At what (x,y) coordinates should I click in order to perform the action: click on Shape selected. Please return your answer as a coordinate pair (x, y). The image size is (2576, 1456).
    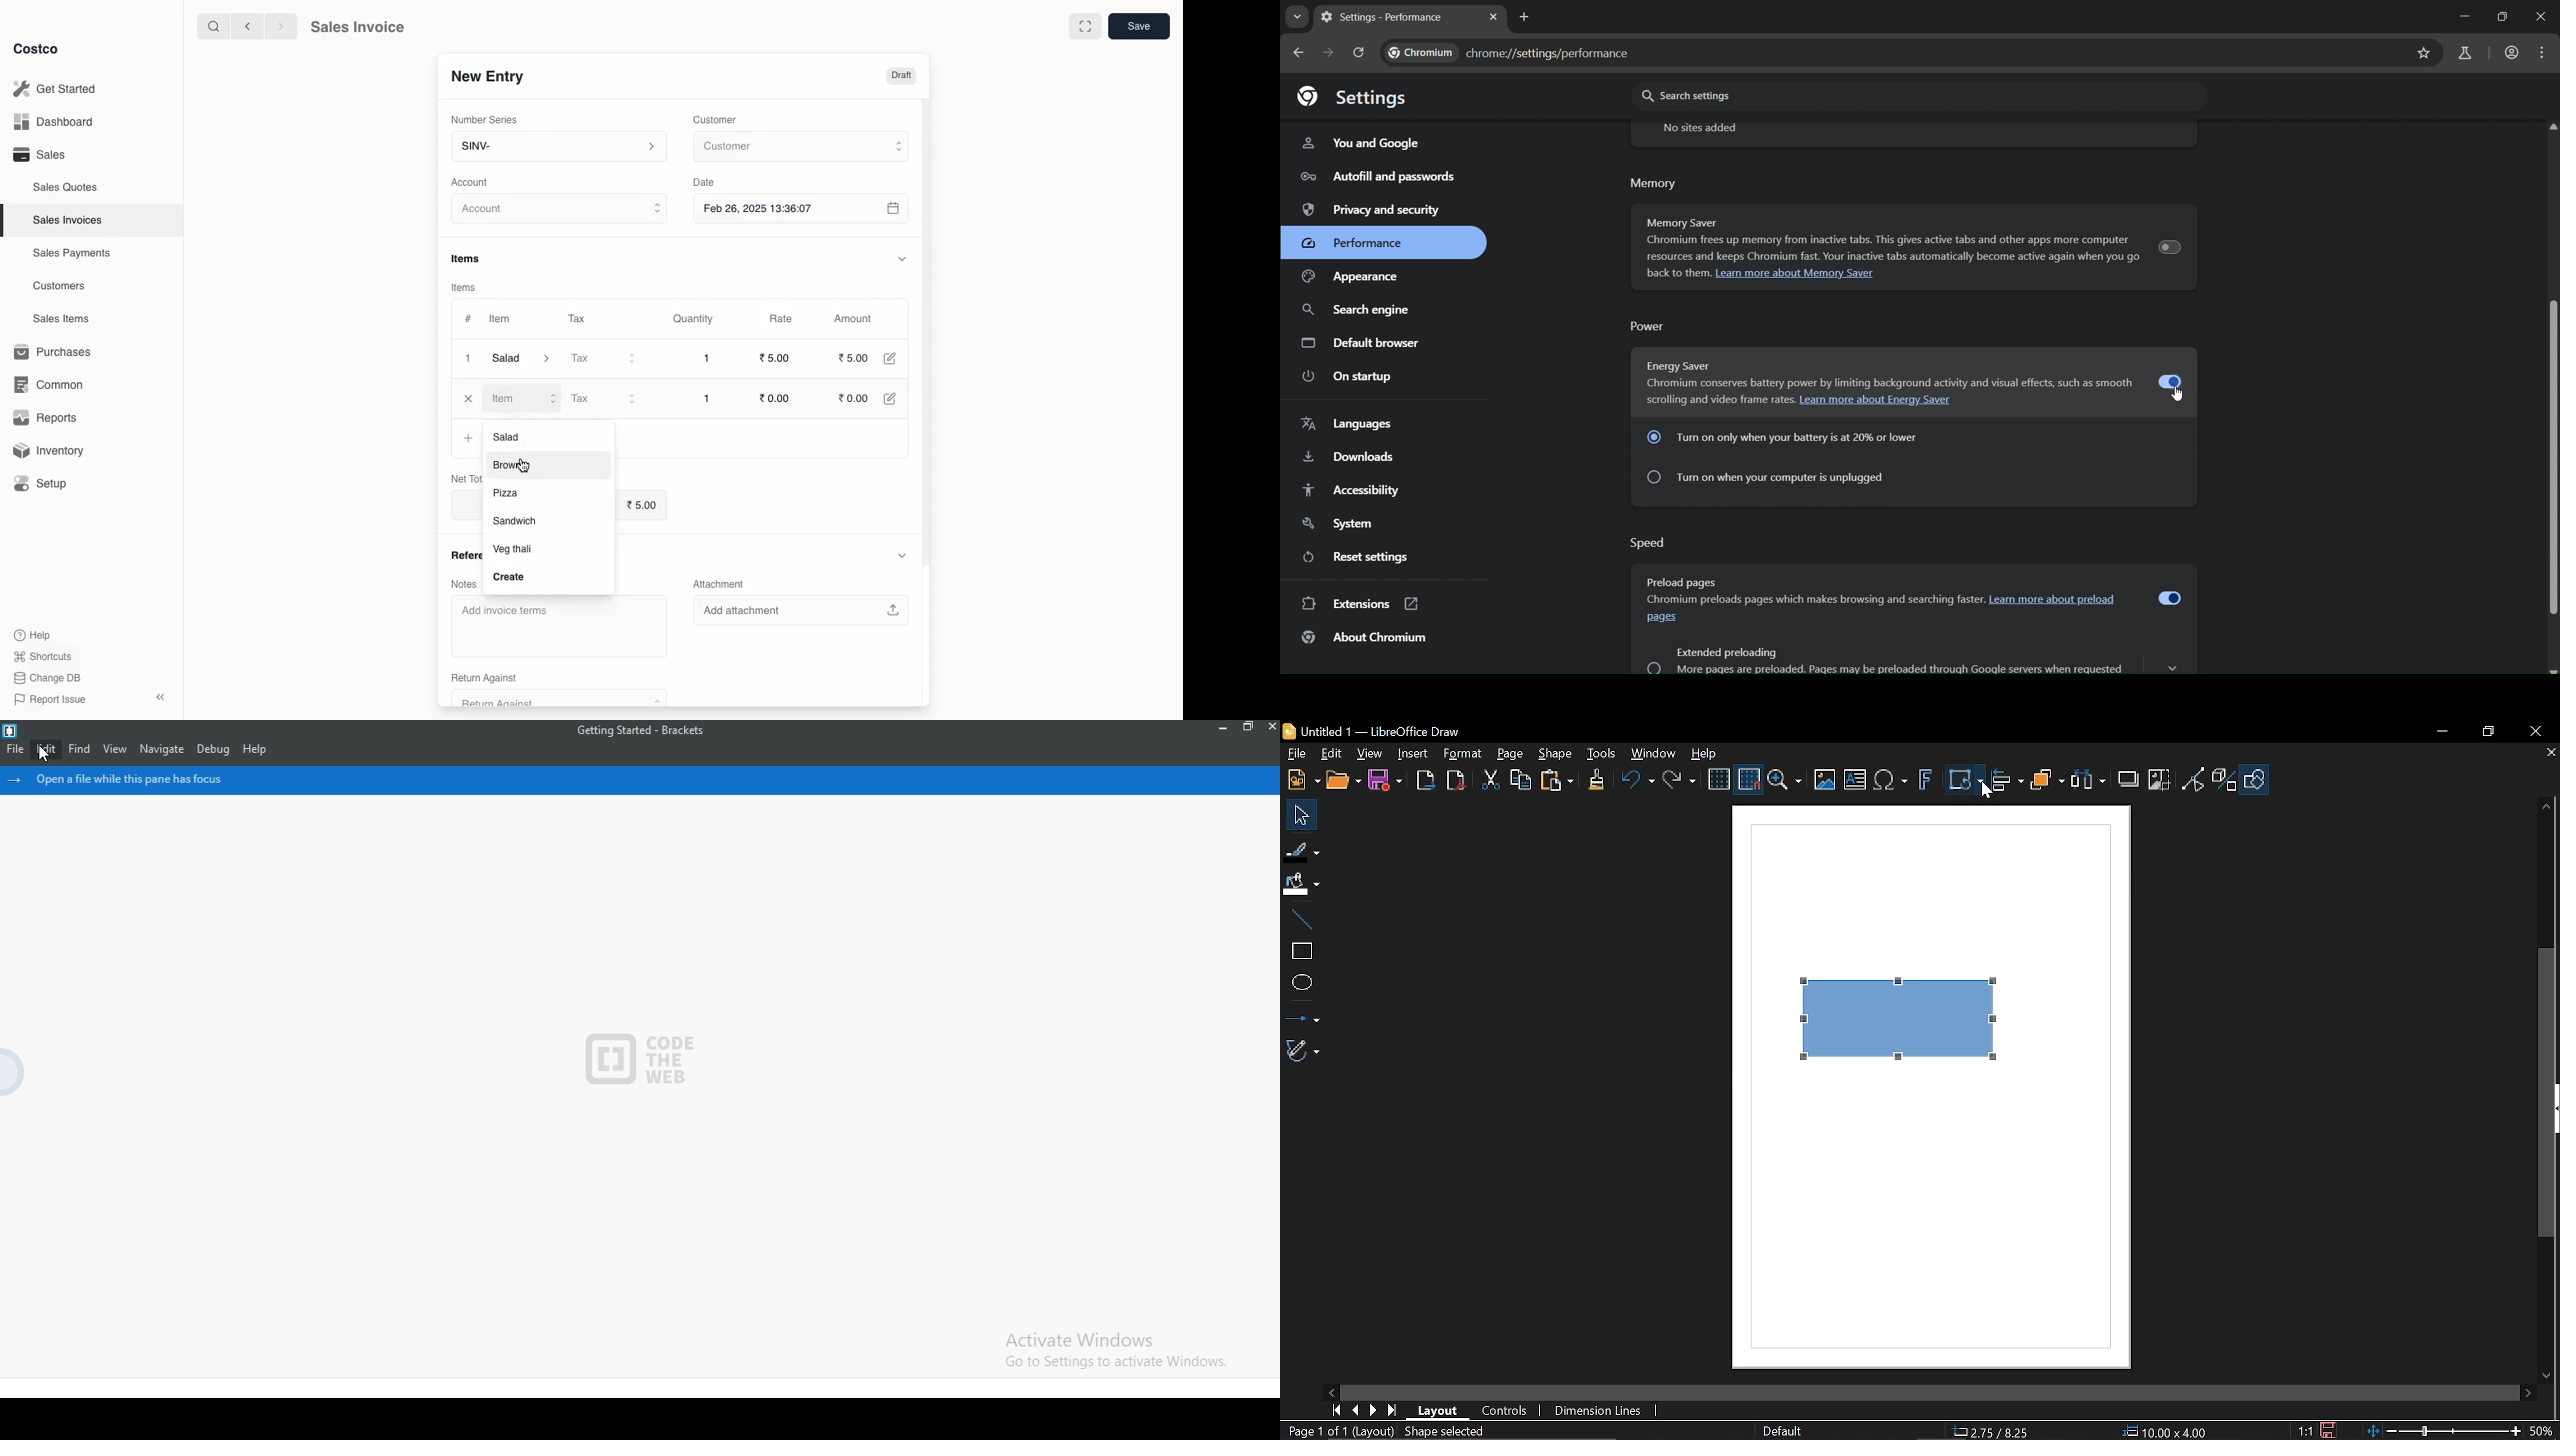
    Looking at the image, I should click on (1462, 1431).